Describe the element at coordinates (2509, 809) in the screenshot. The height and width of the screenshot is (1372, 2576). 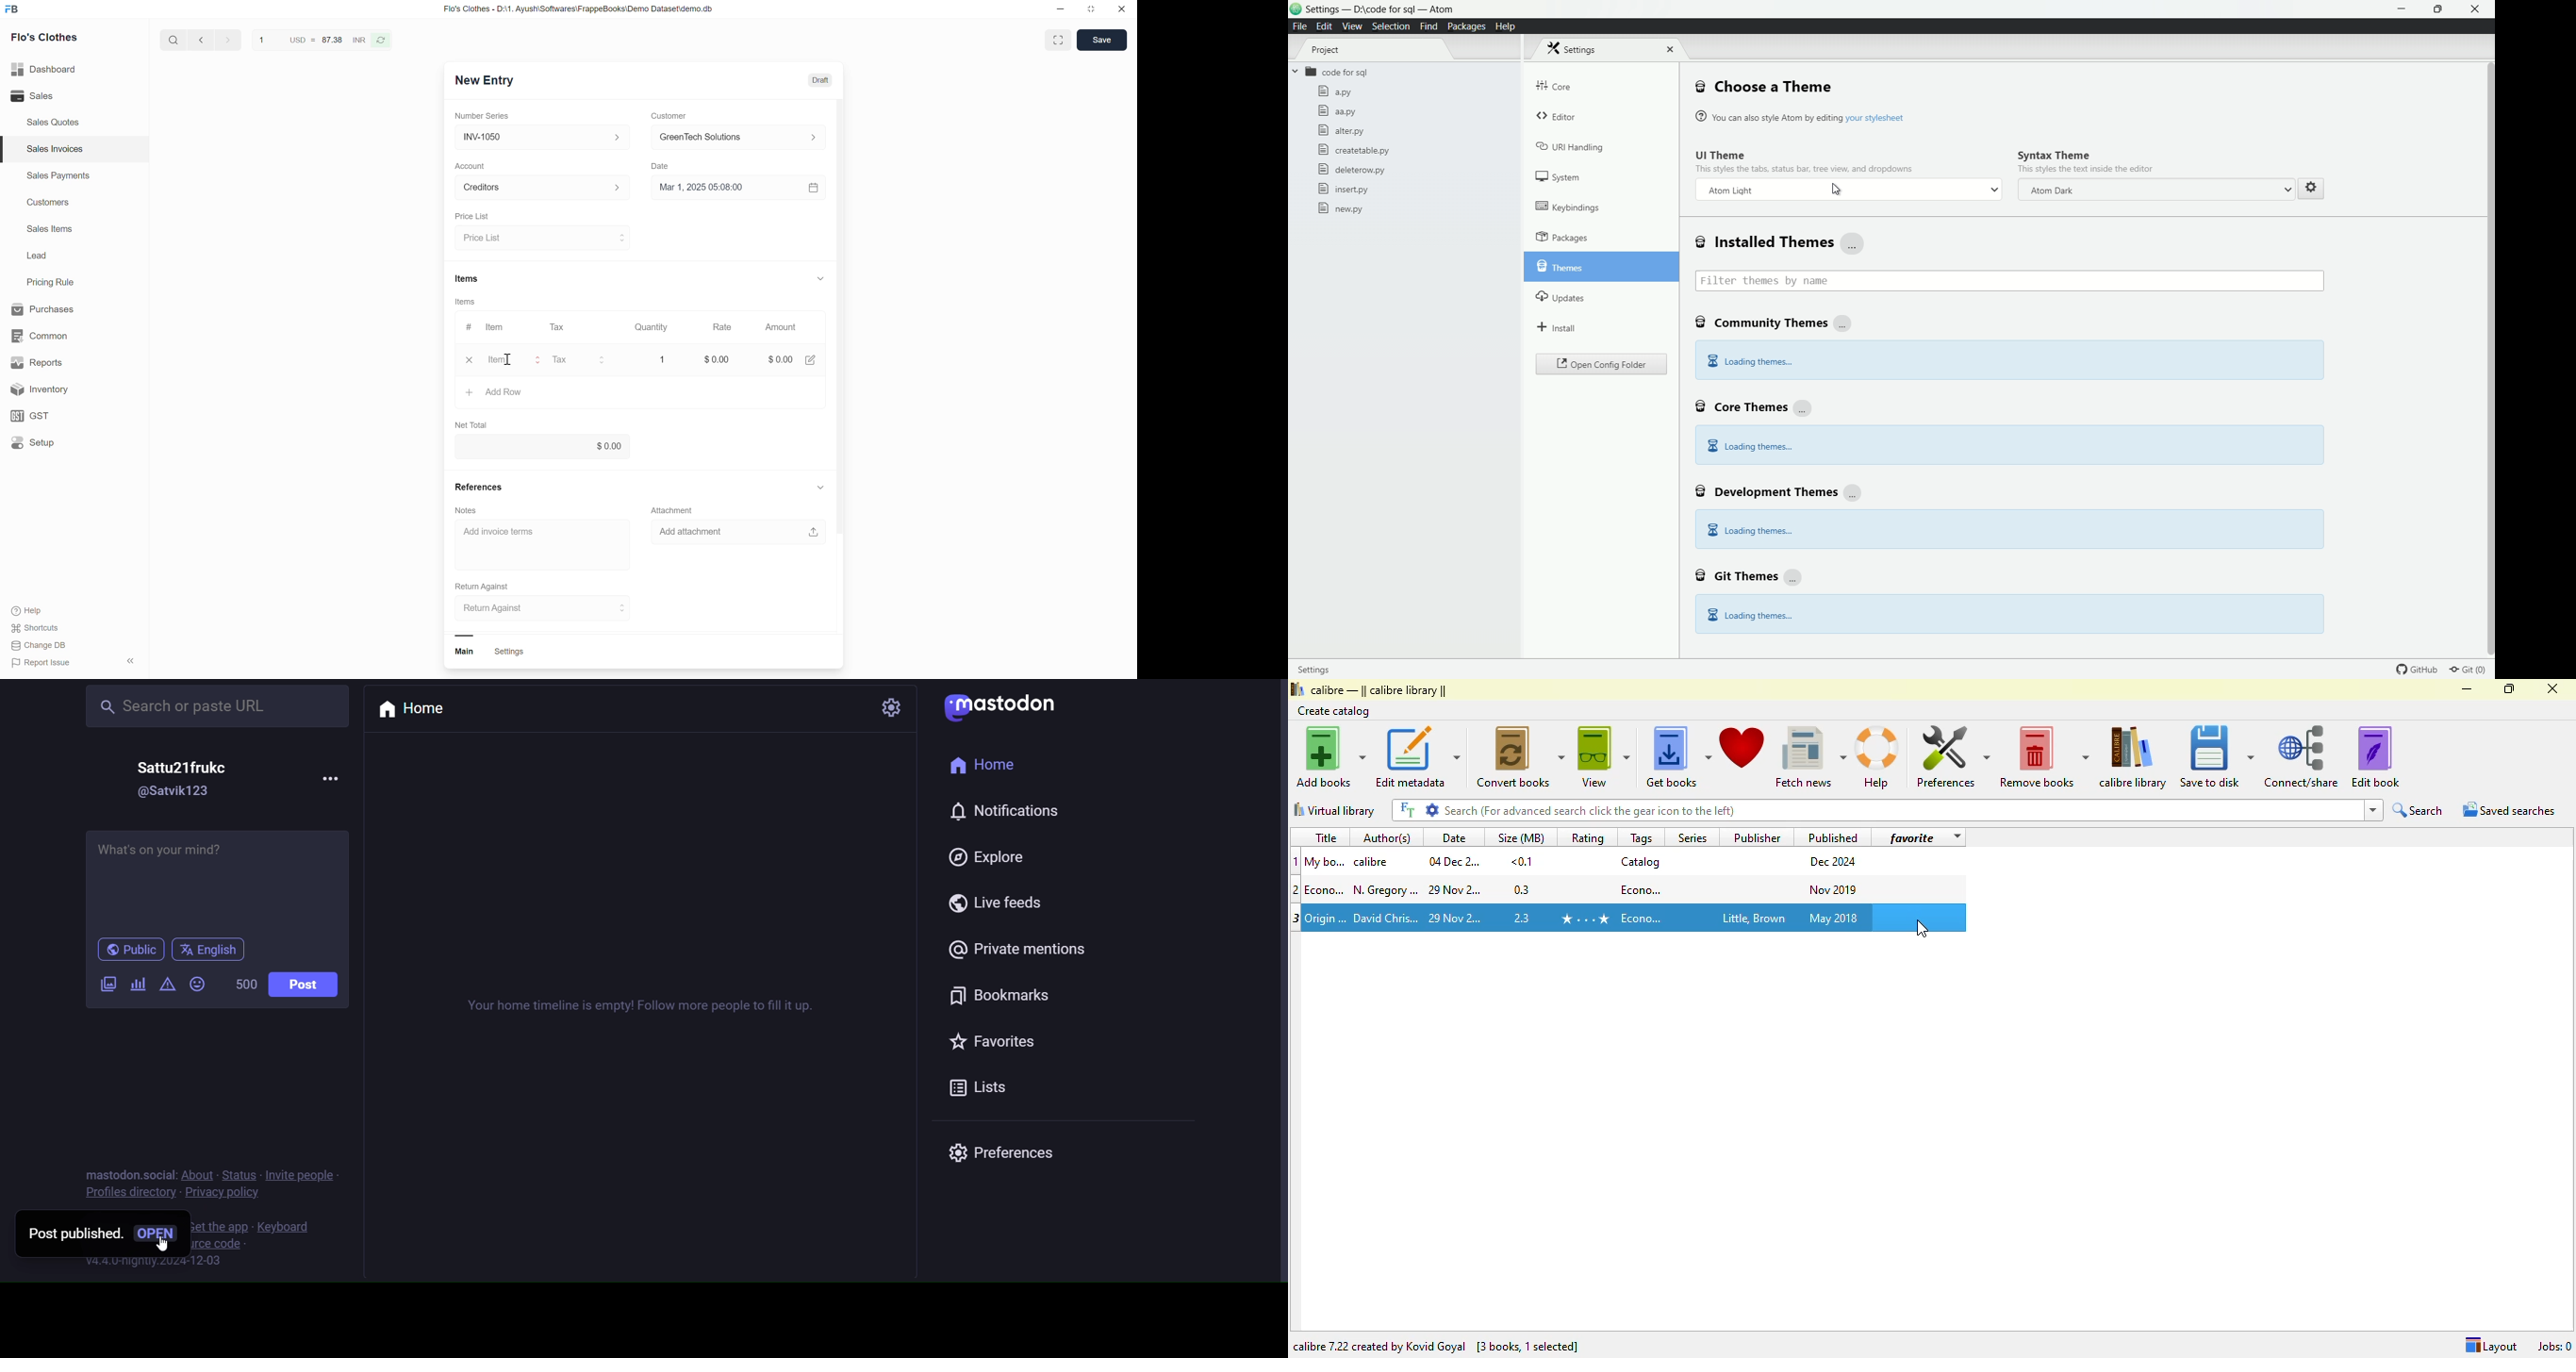
I see `saved searches` at that location.